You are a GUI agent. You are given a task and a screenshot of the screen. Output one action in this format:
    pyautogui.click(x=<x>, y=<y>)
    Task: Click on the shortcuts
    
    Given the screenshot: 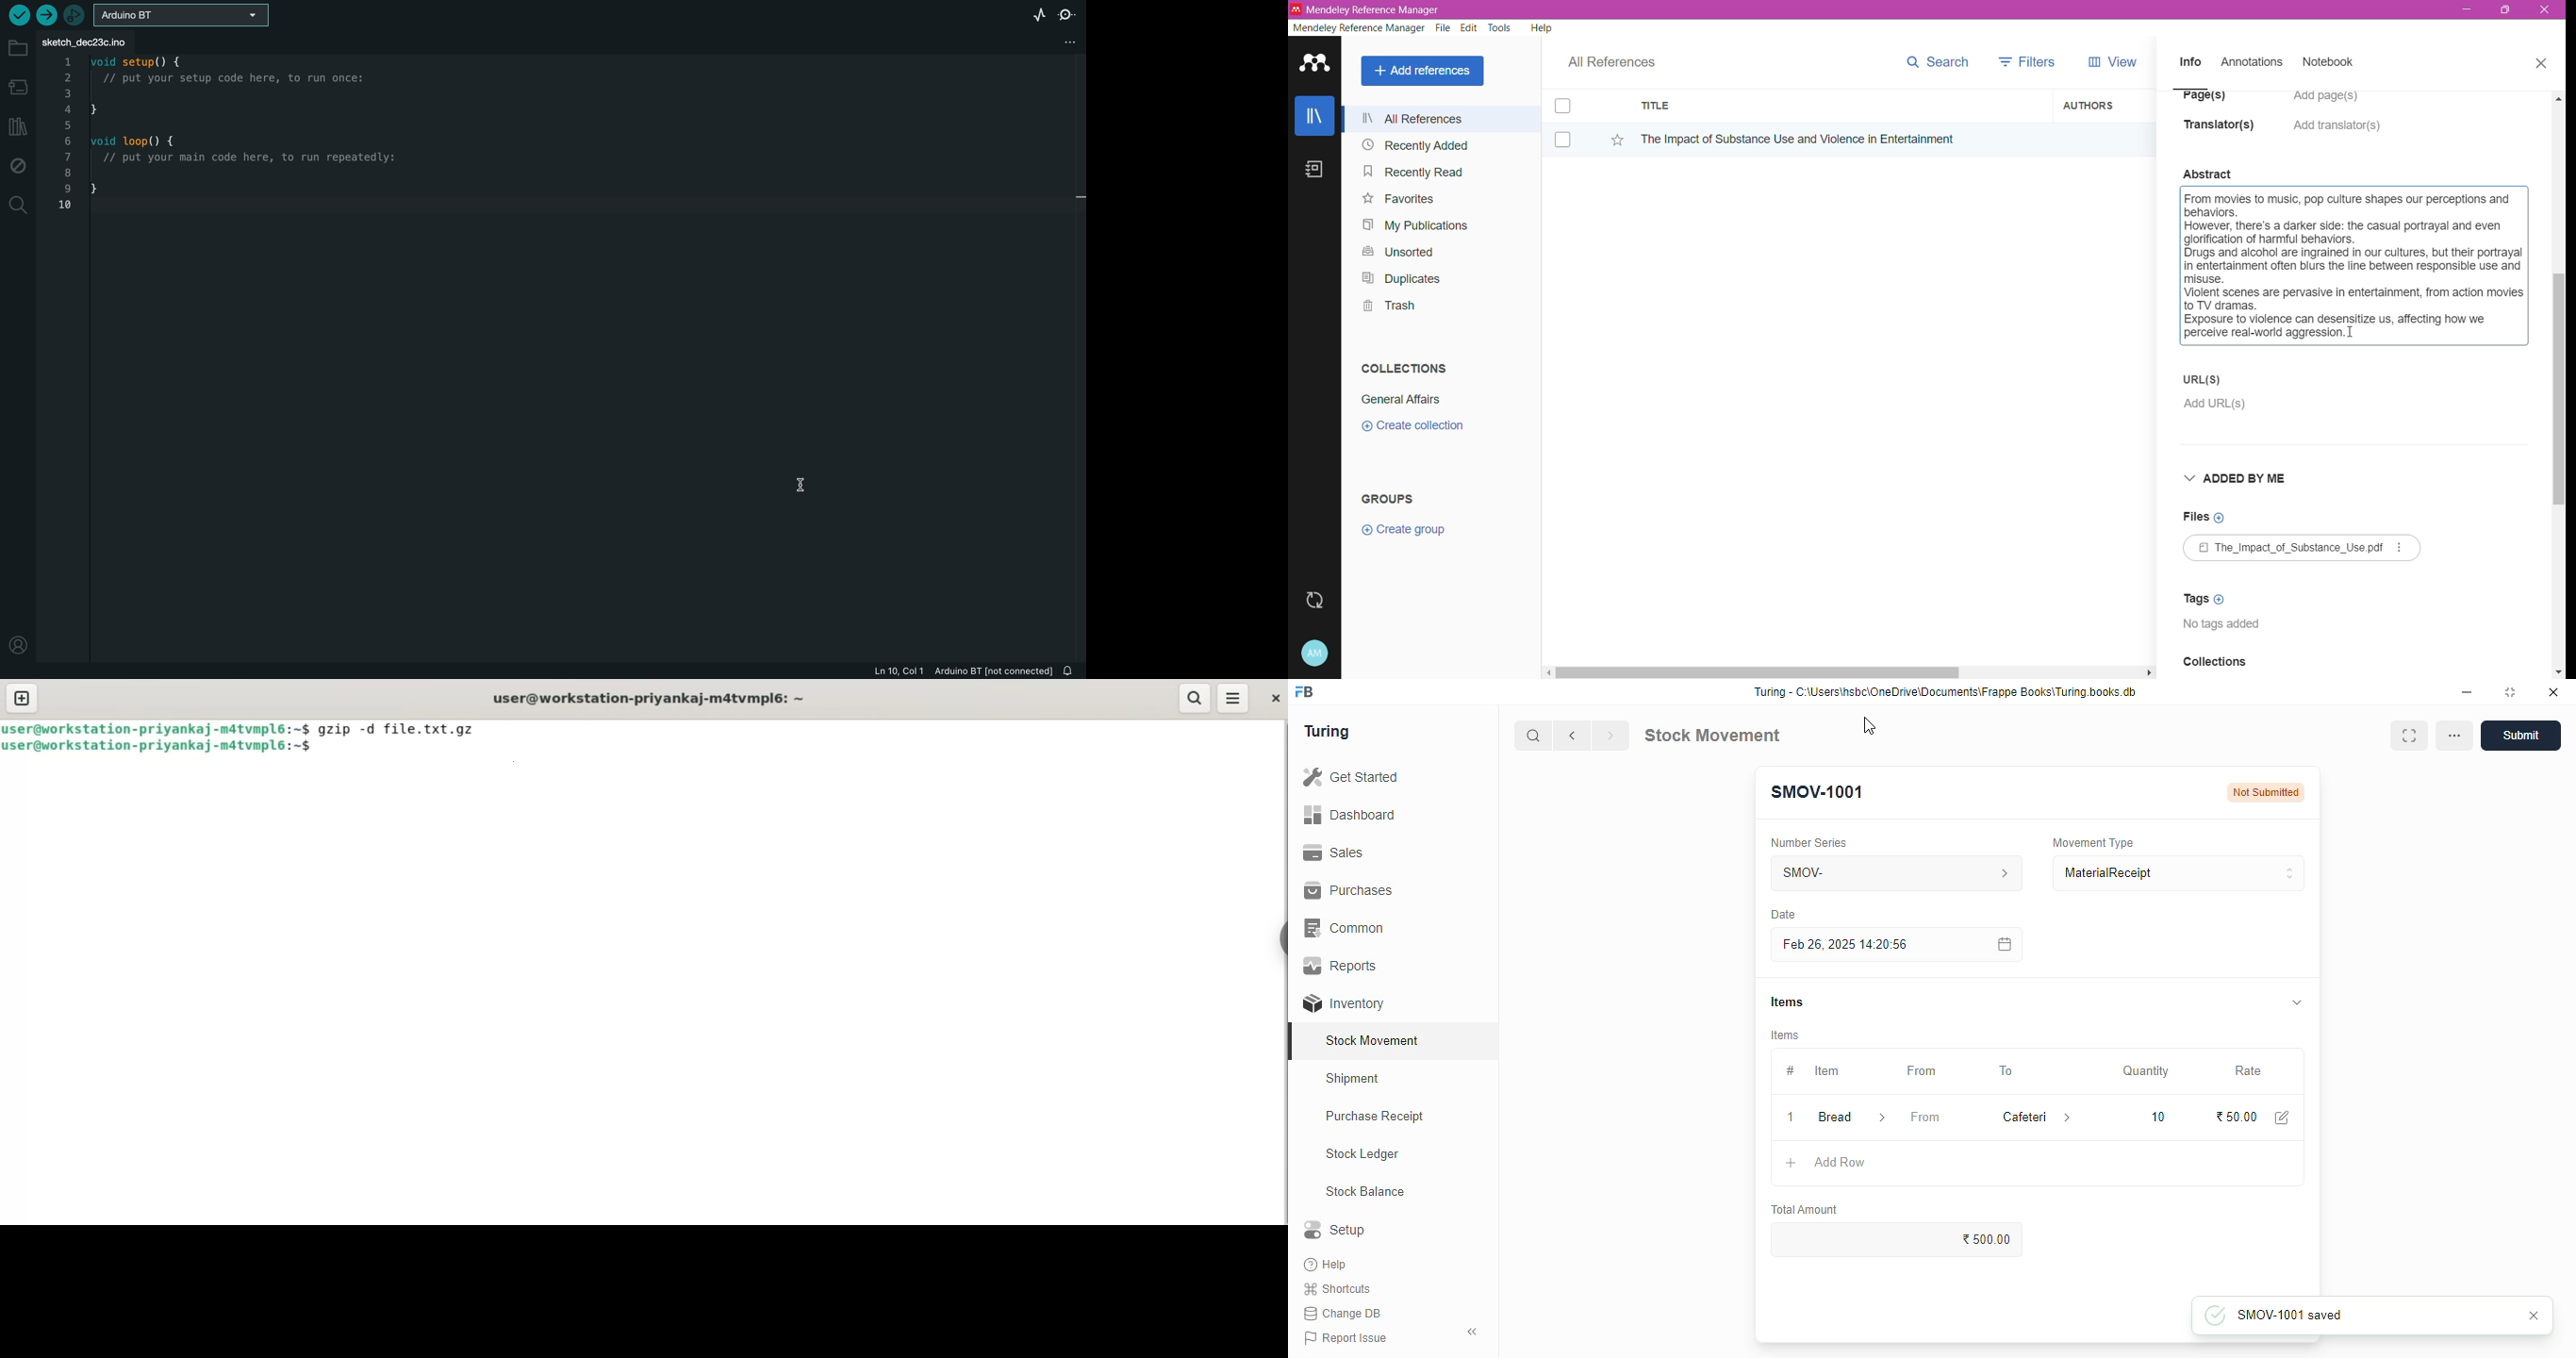 What is the action you would take?
    pyautogui.click(x=1337, y=1289)
    